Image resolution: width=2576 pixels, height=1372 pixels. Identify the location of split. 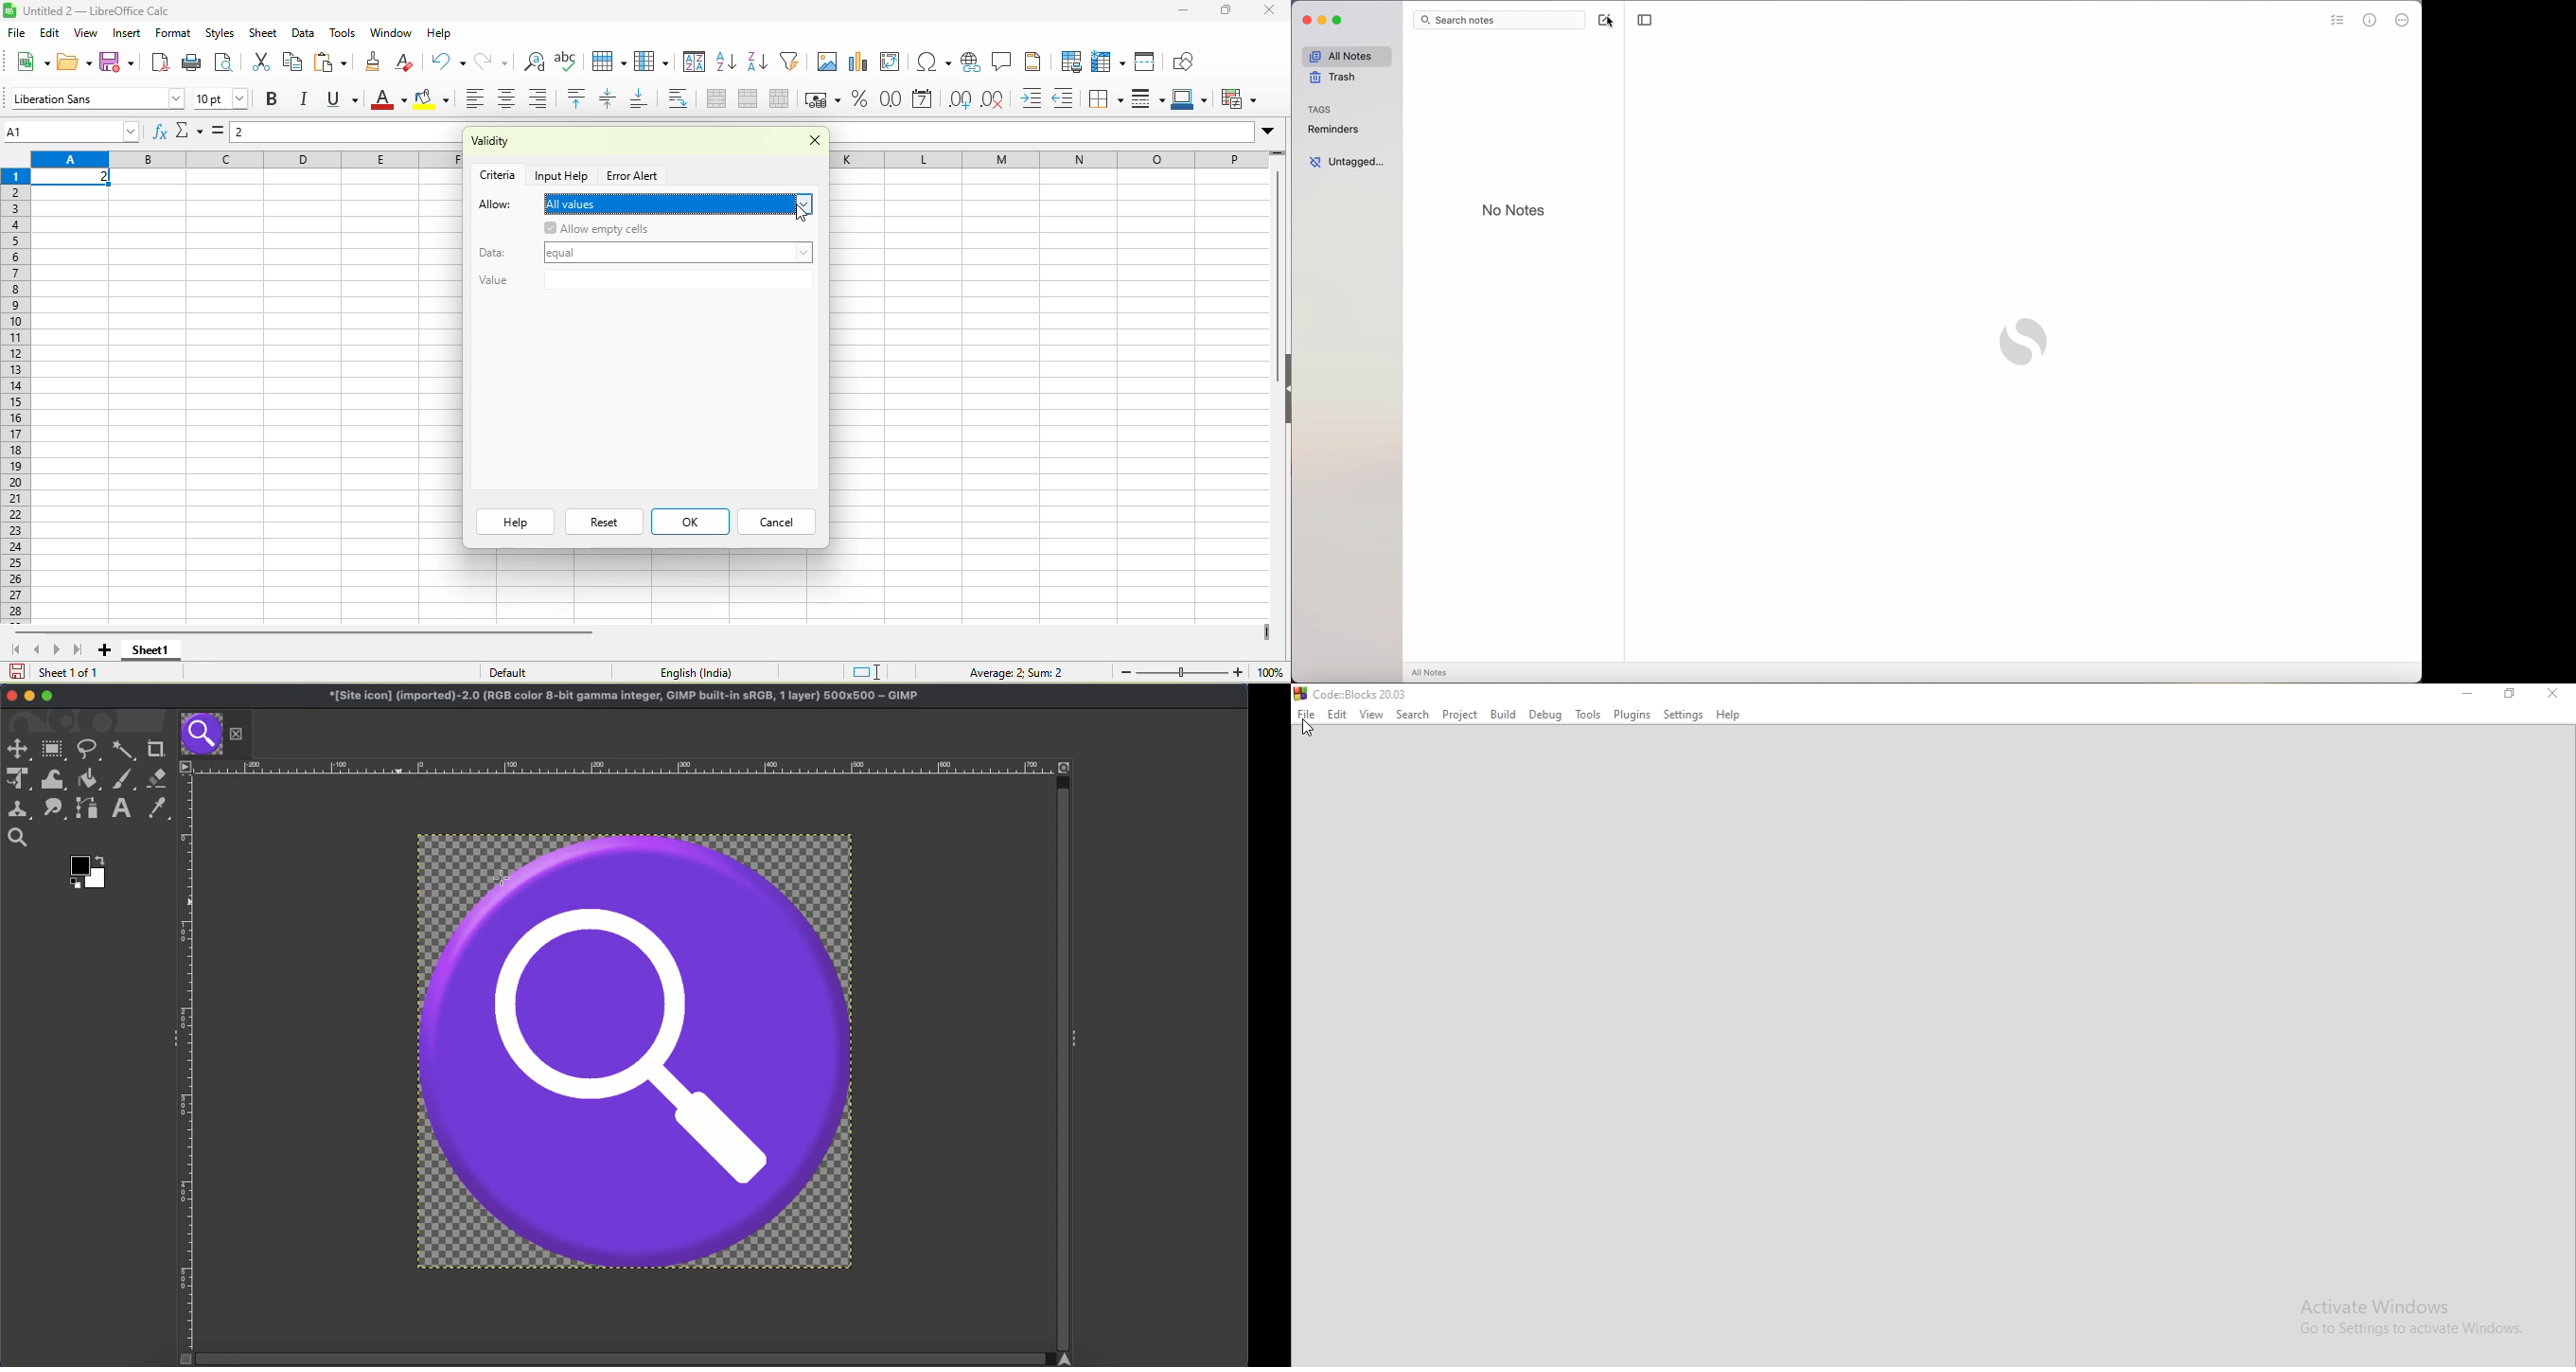
(784, 99).